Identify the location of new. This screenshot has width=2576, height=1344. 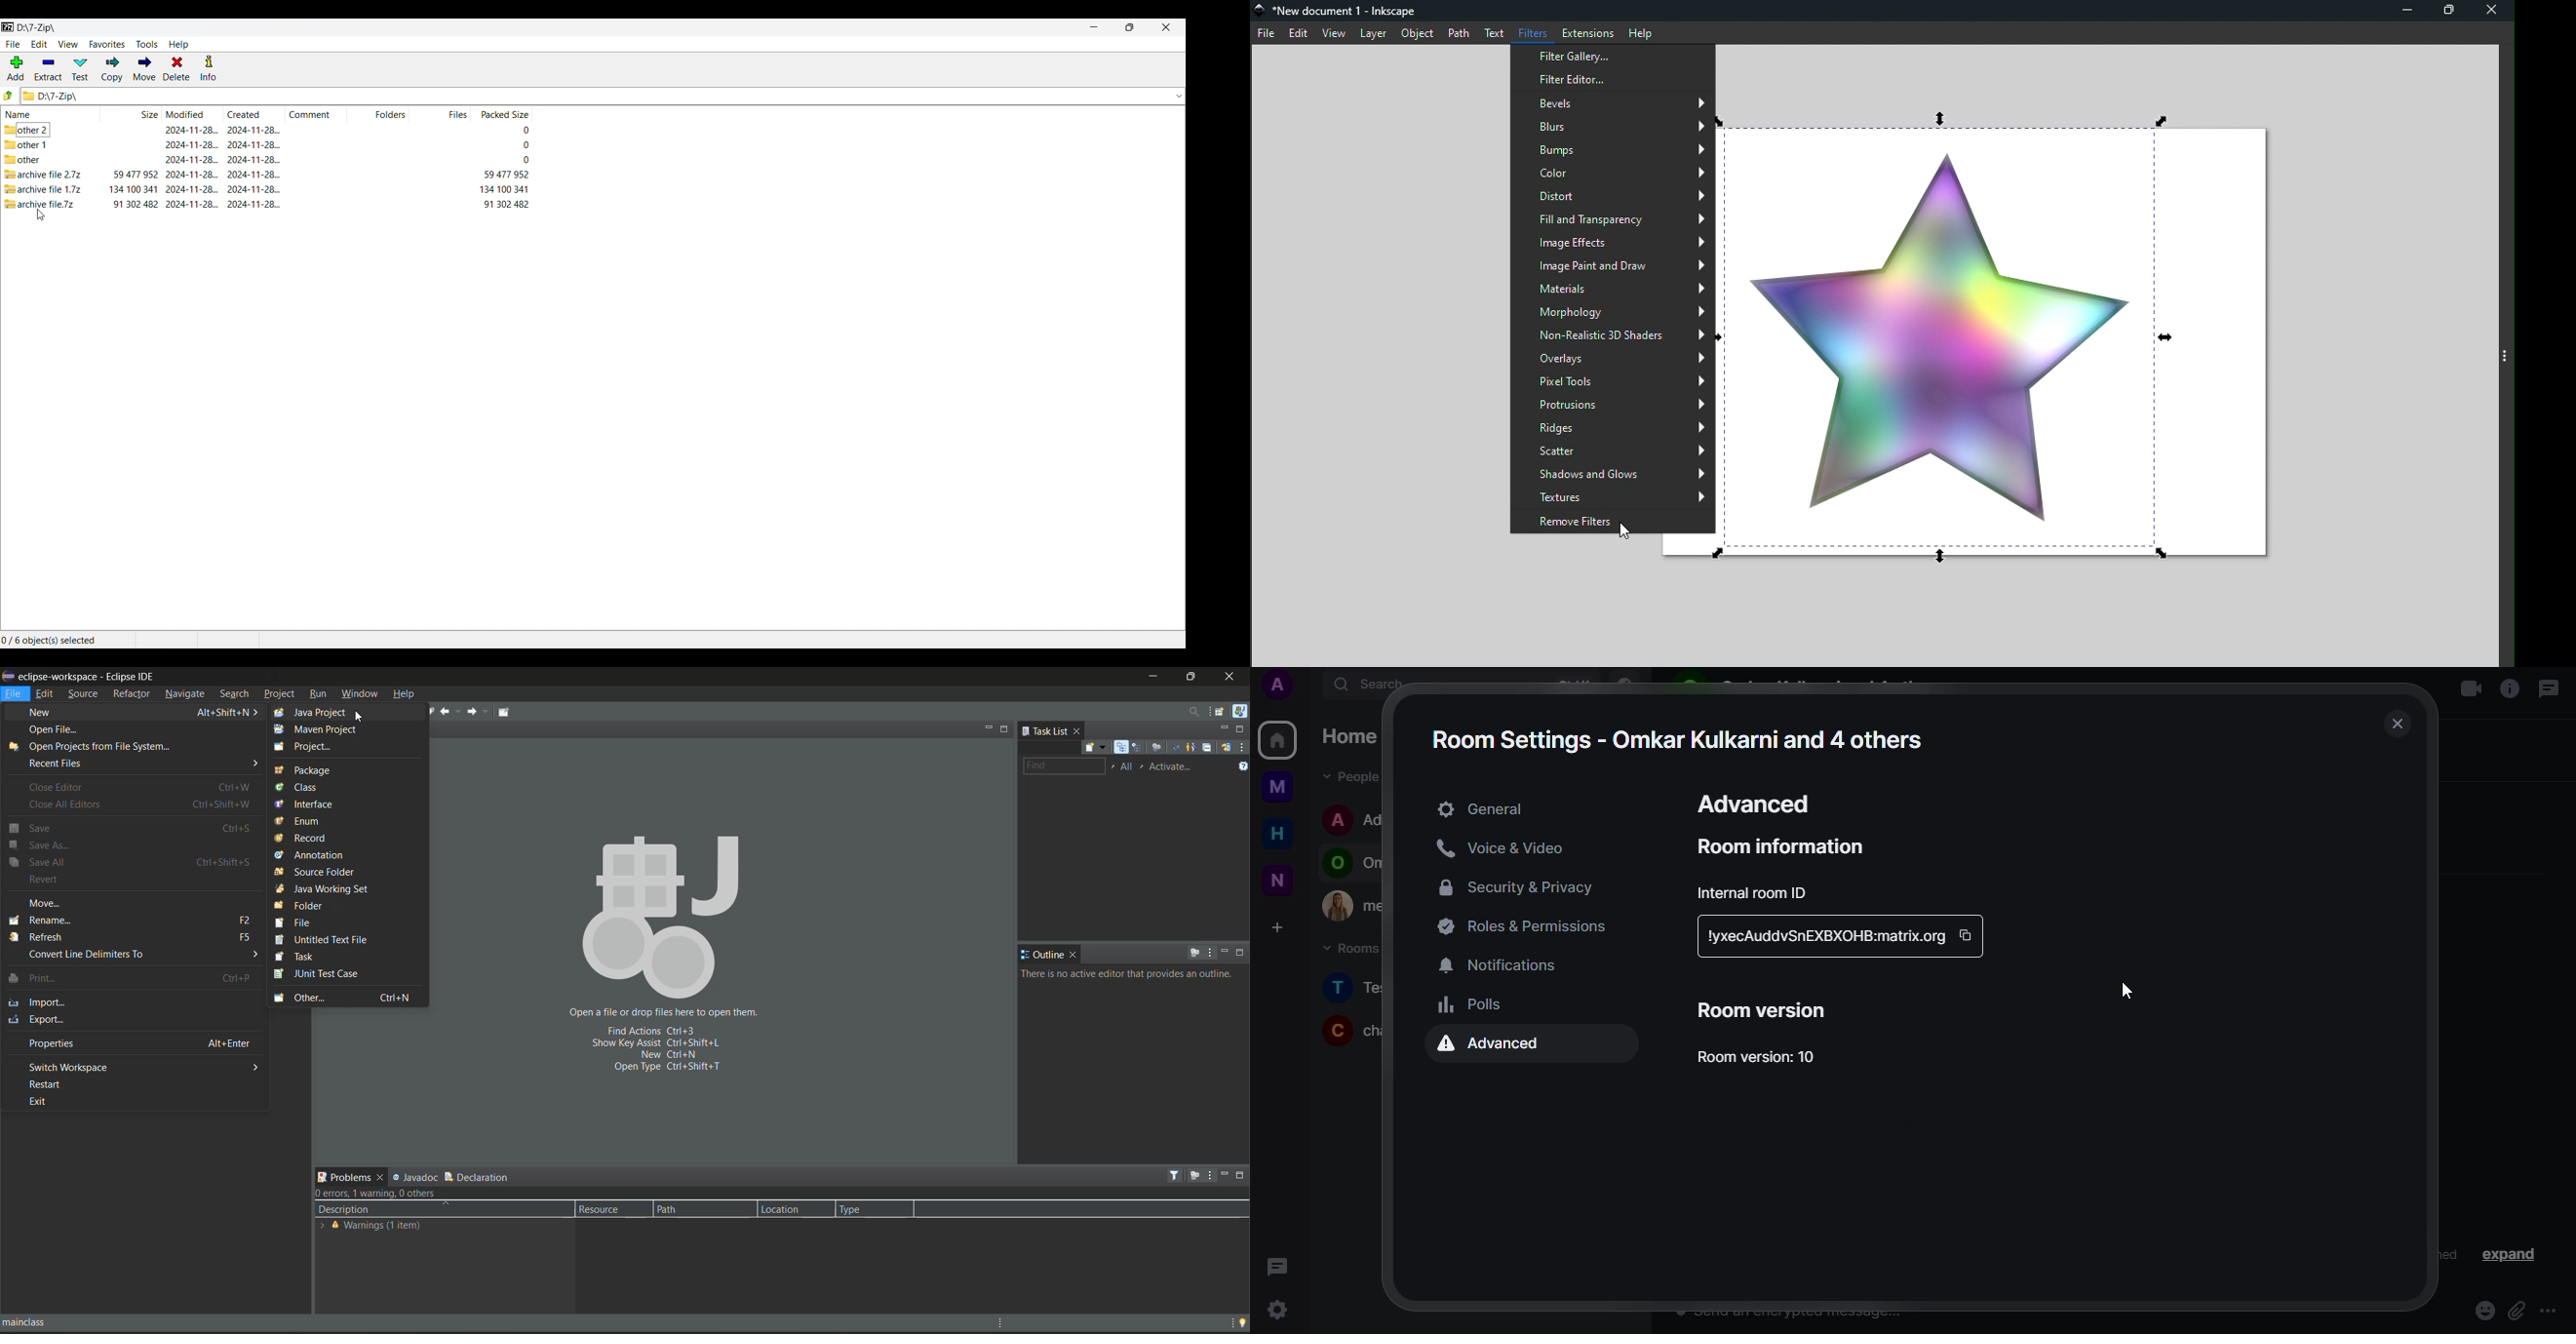
(1278, 879).